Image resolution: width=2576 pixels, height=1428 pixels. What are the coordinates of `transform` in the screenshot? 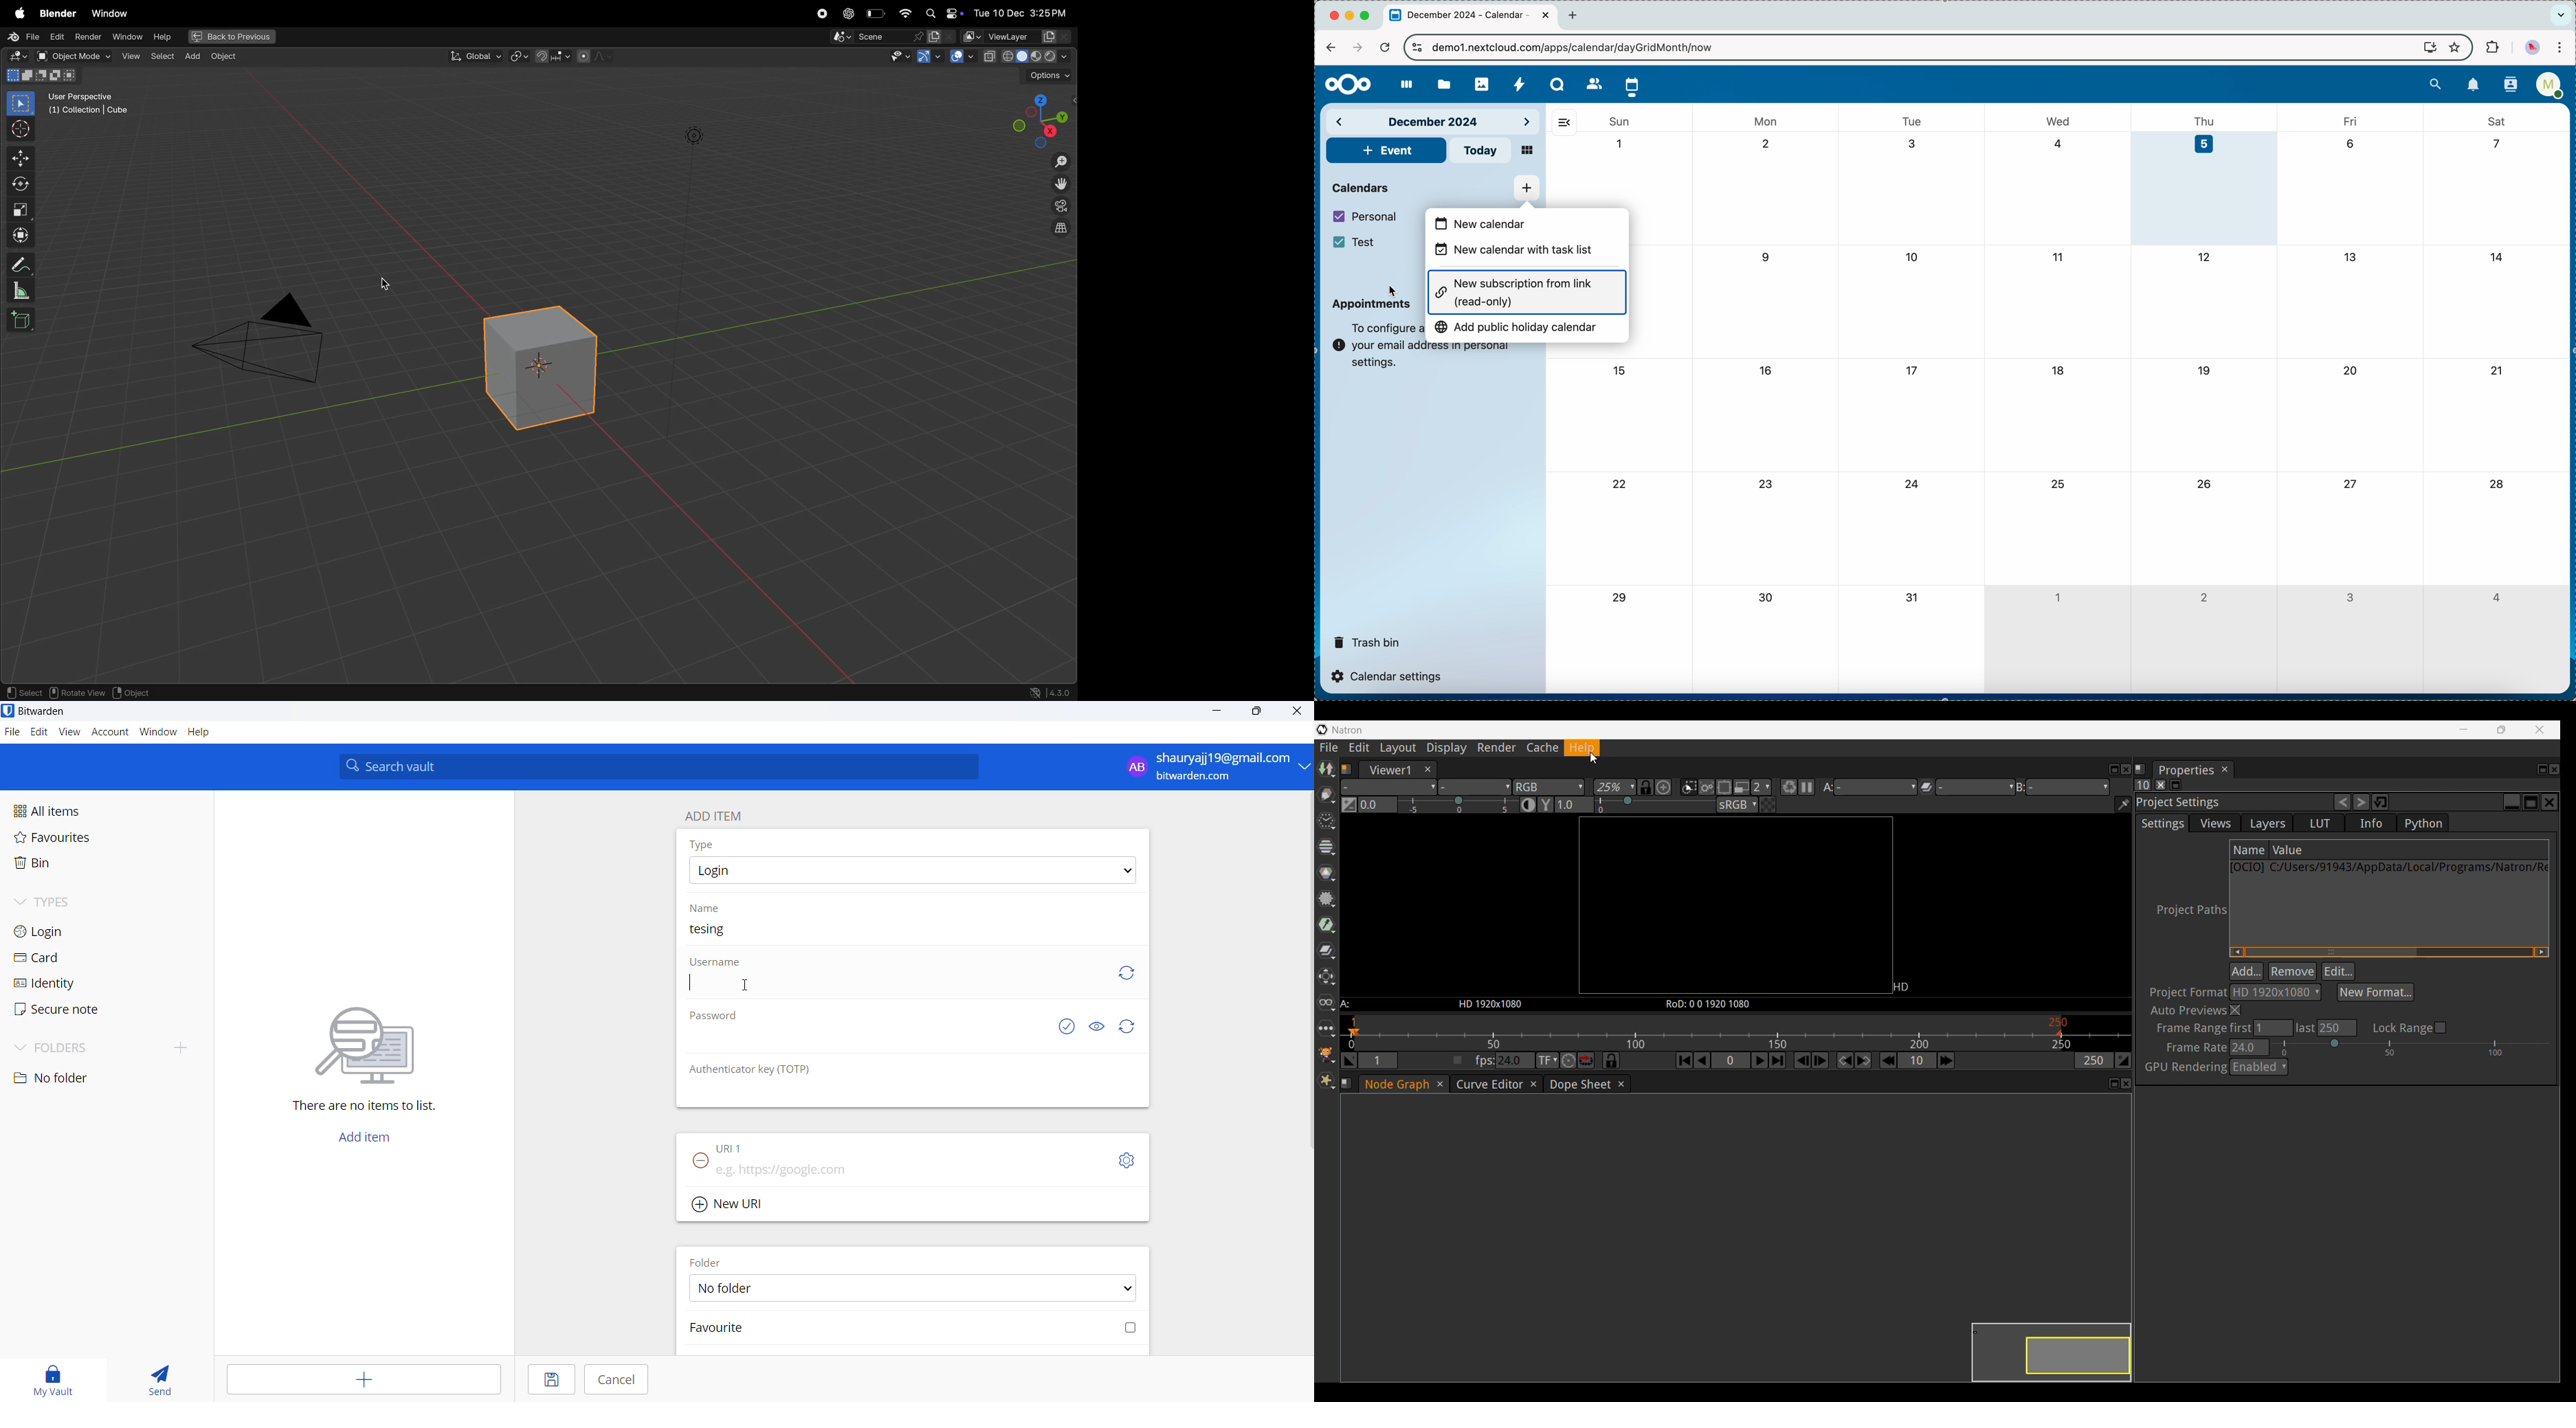 It's located at (18, 187).